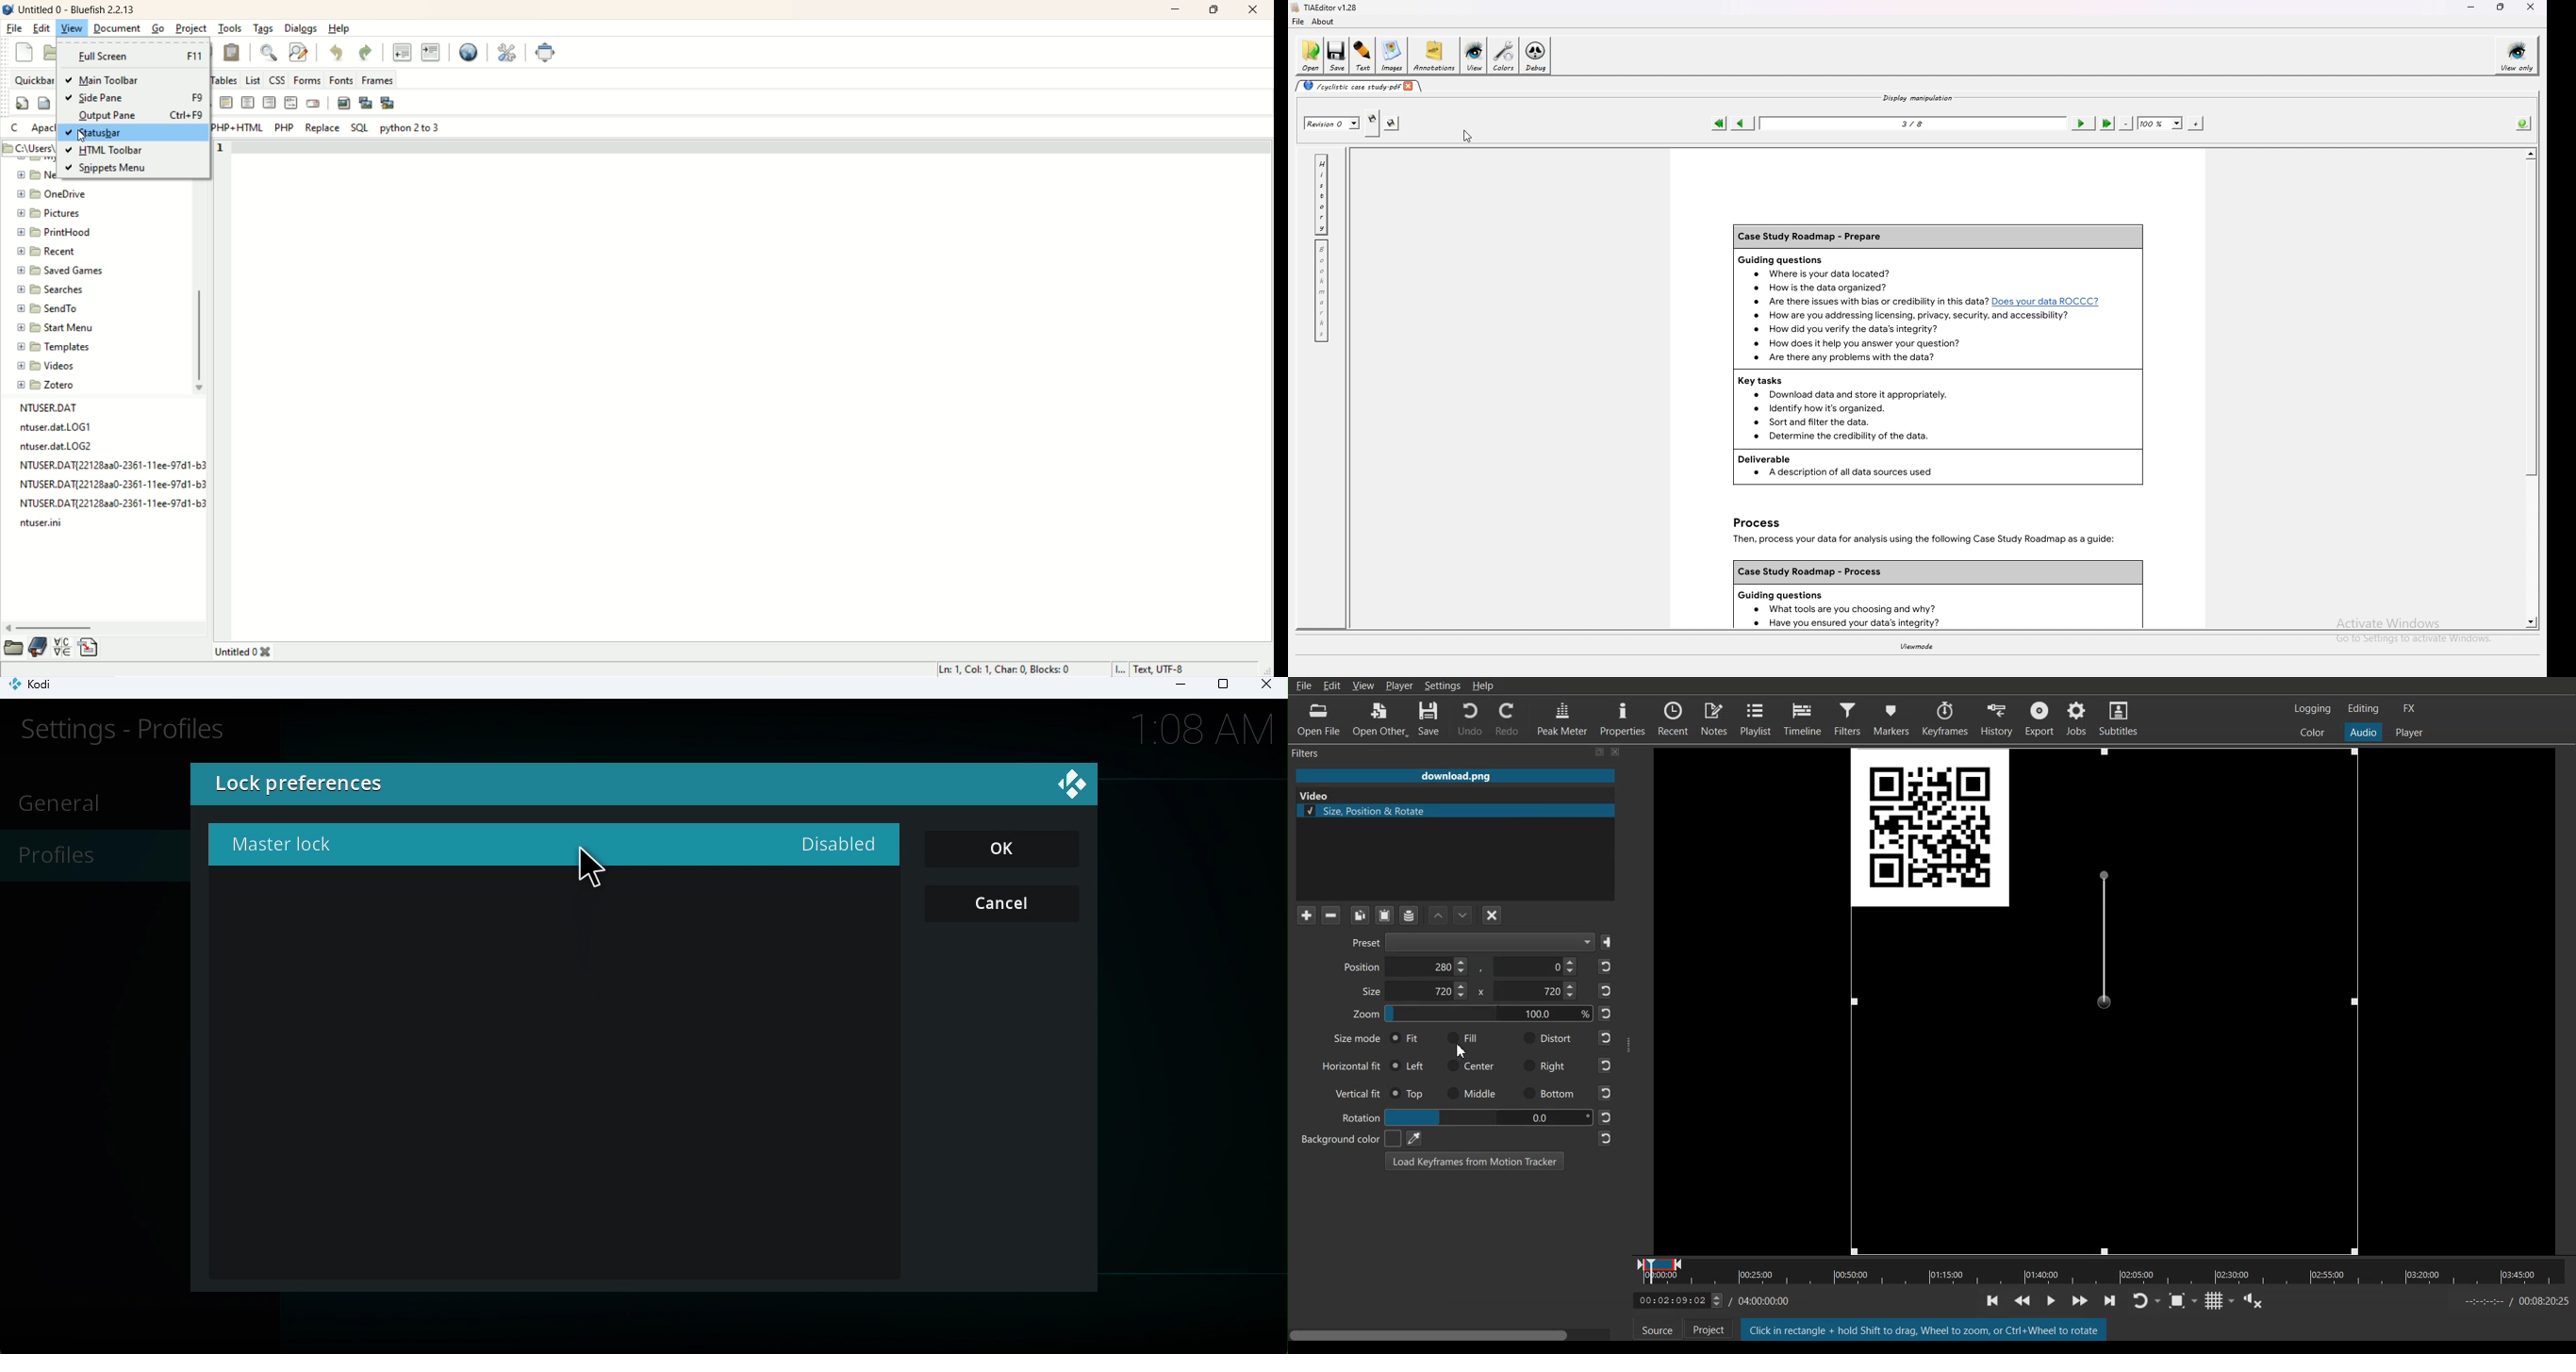 This screenshot has width=2576, height=1372. I want to click on searches, so click(52, 290).